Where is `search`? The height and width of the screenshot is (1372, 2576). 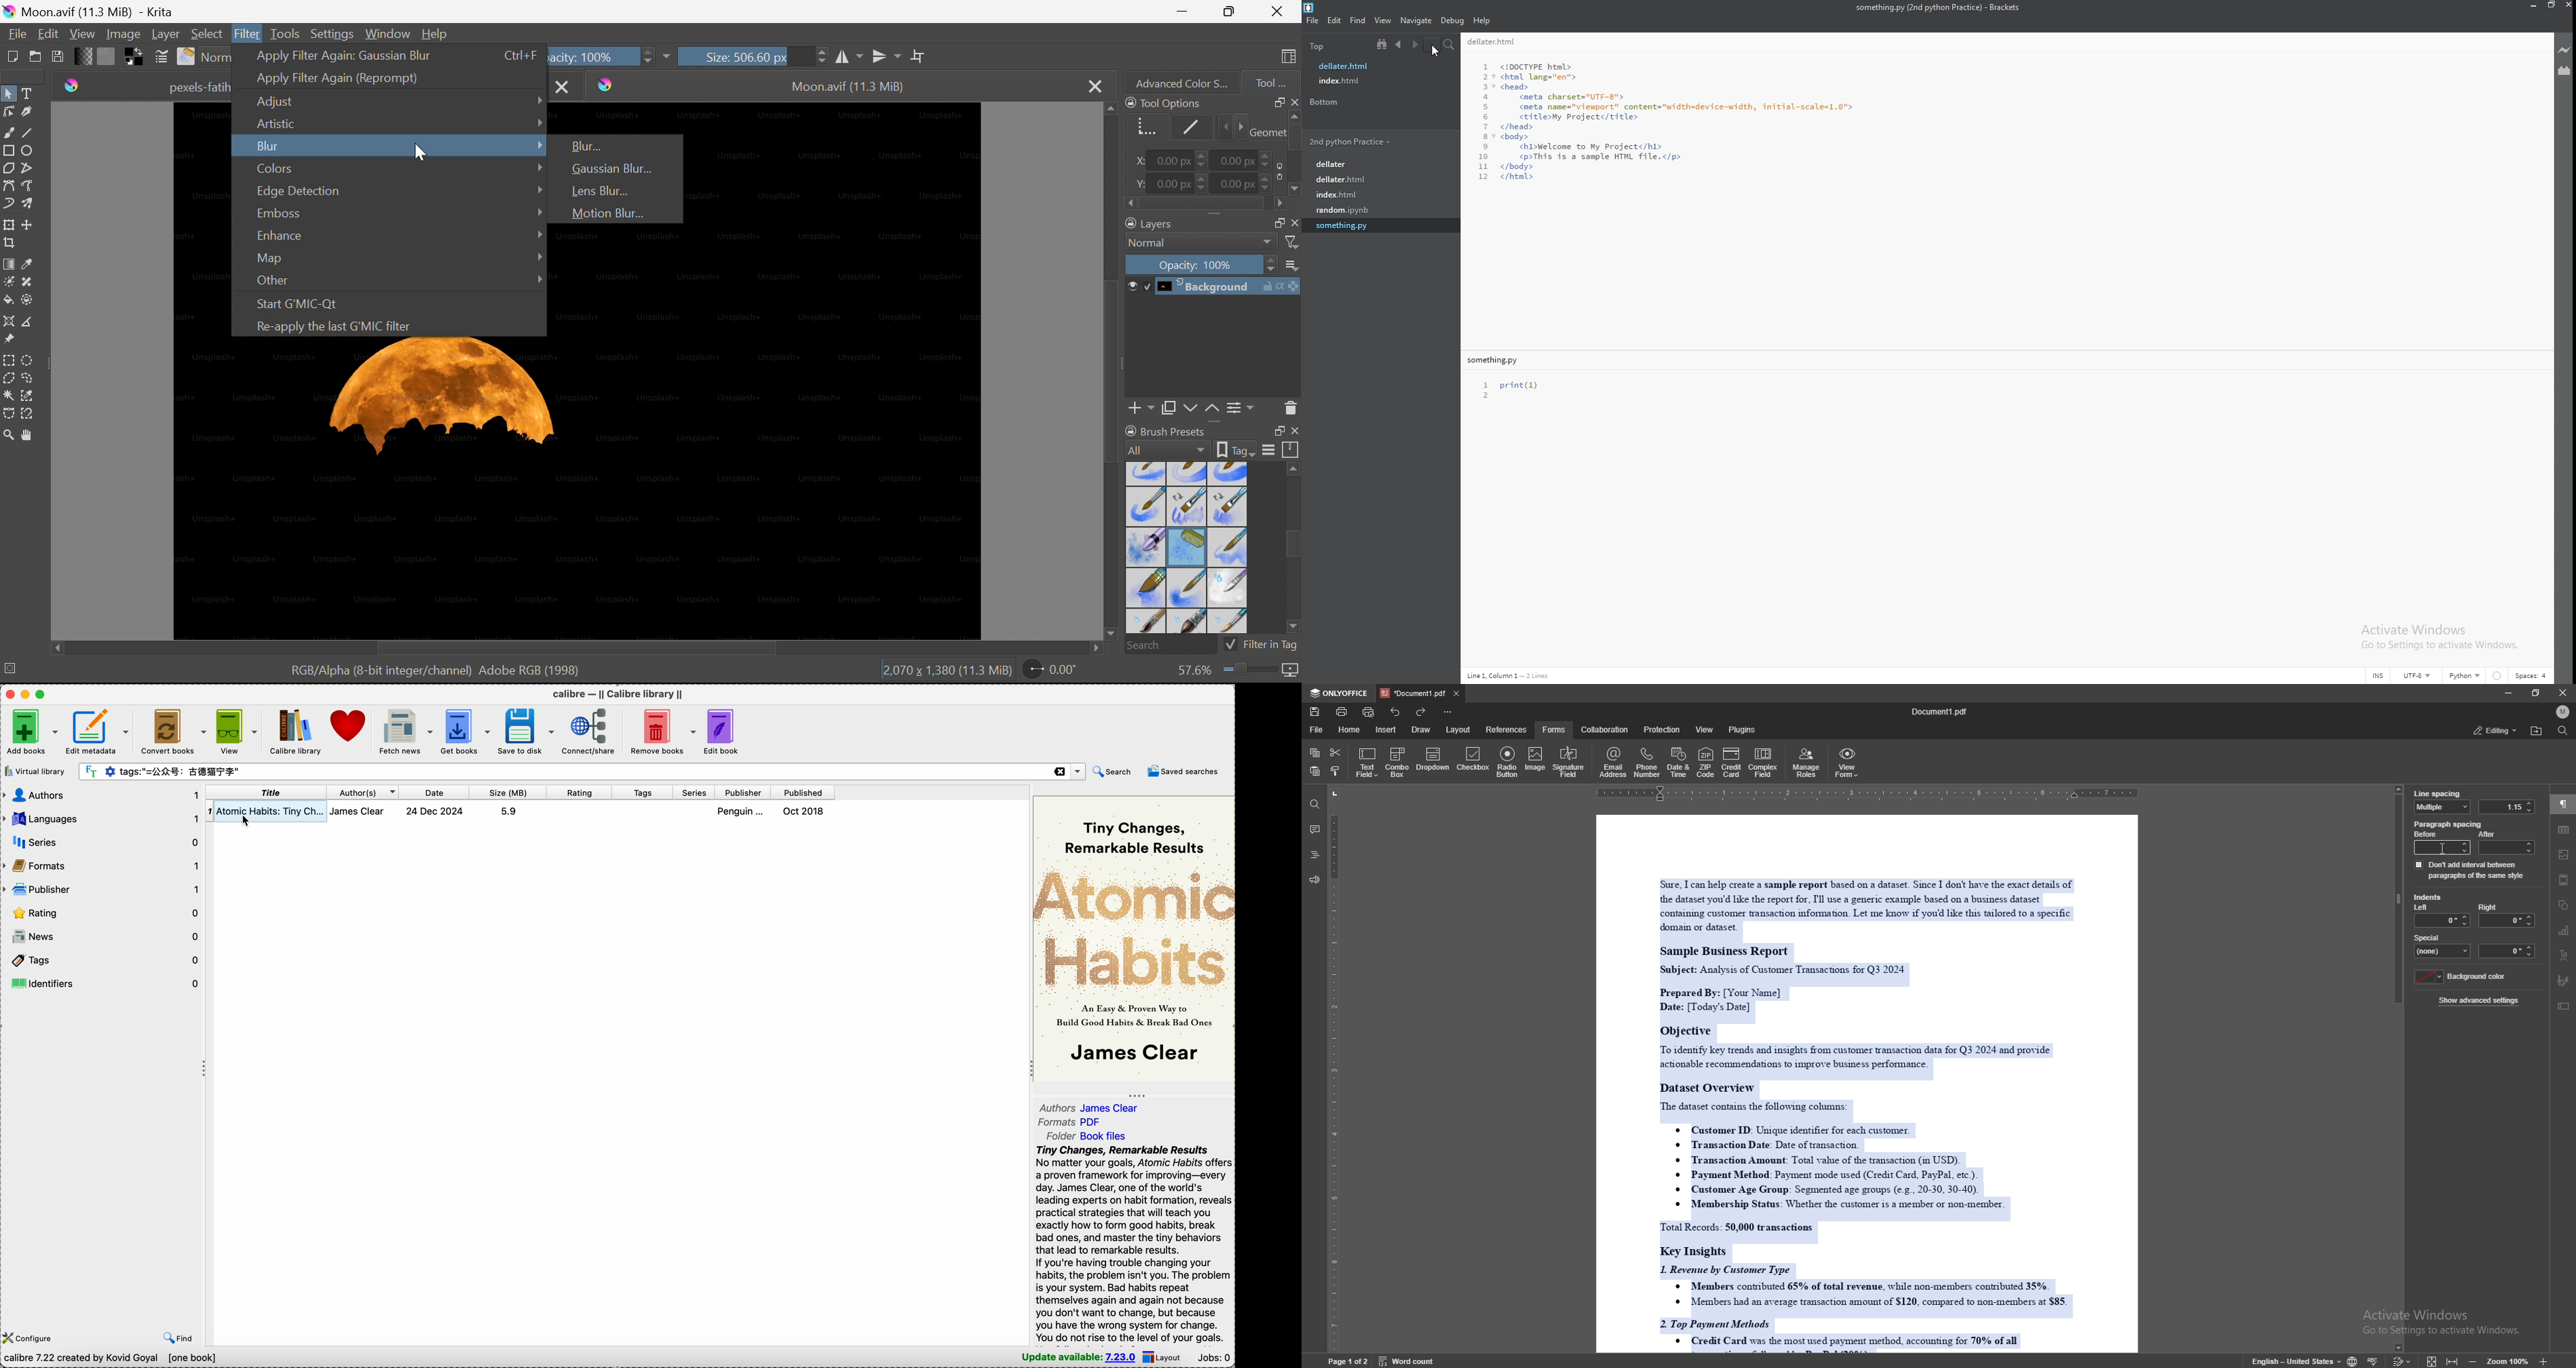 search is located at coordinates (1112, 772).